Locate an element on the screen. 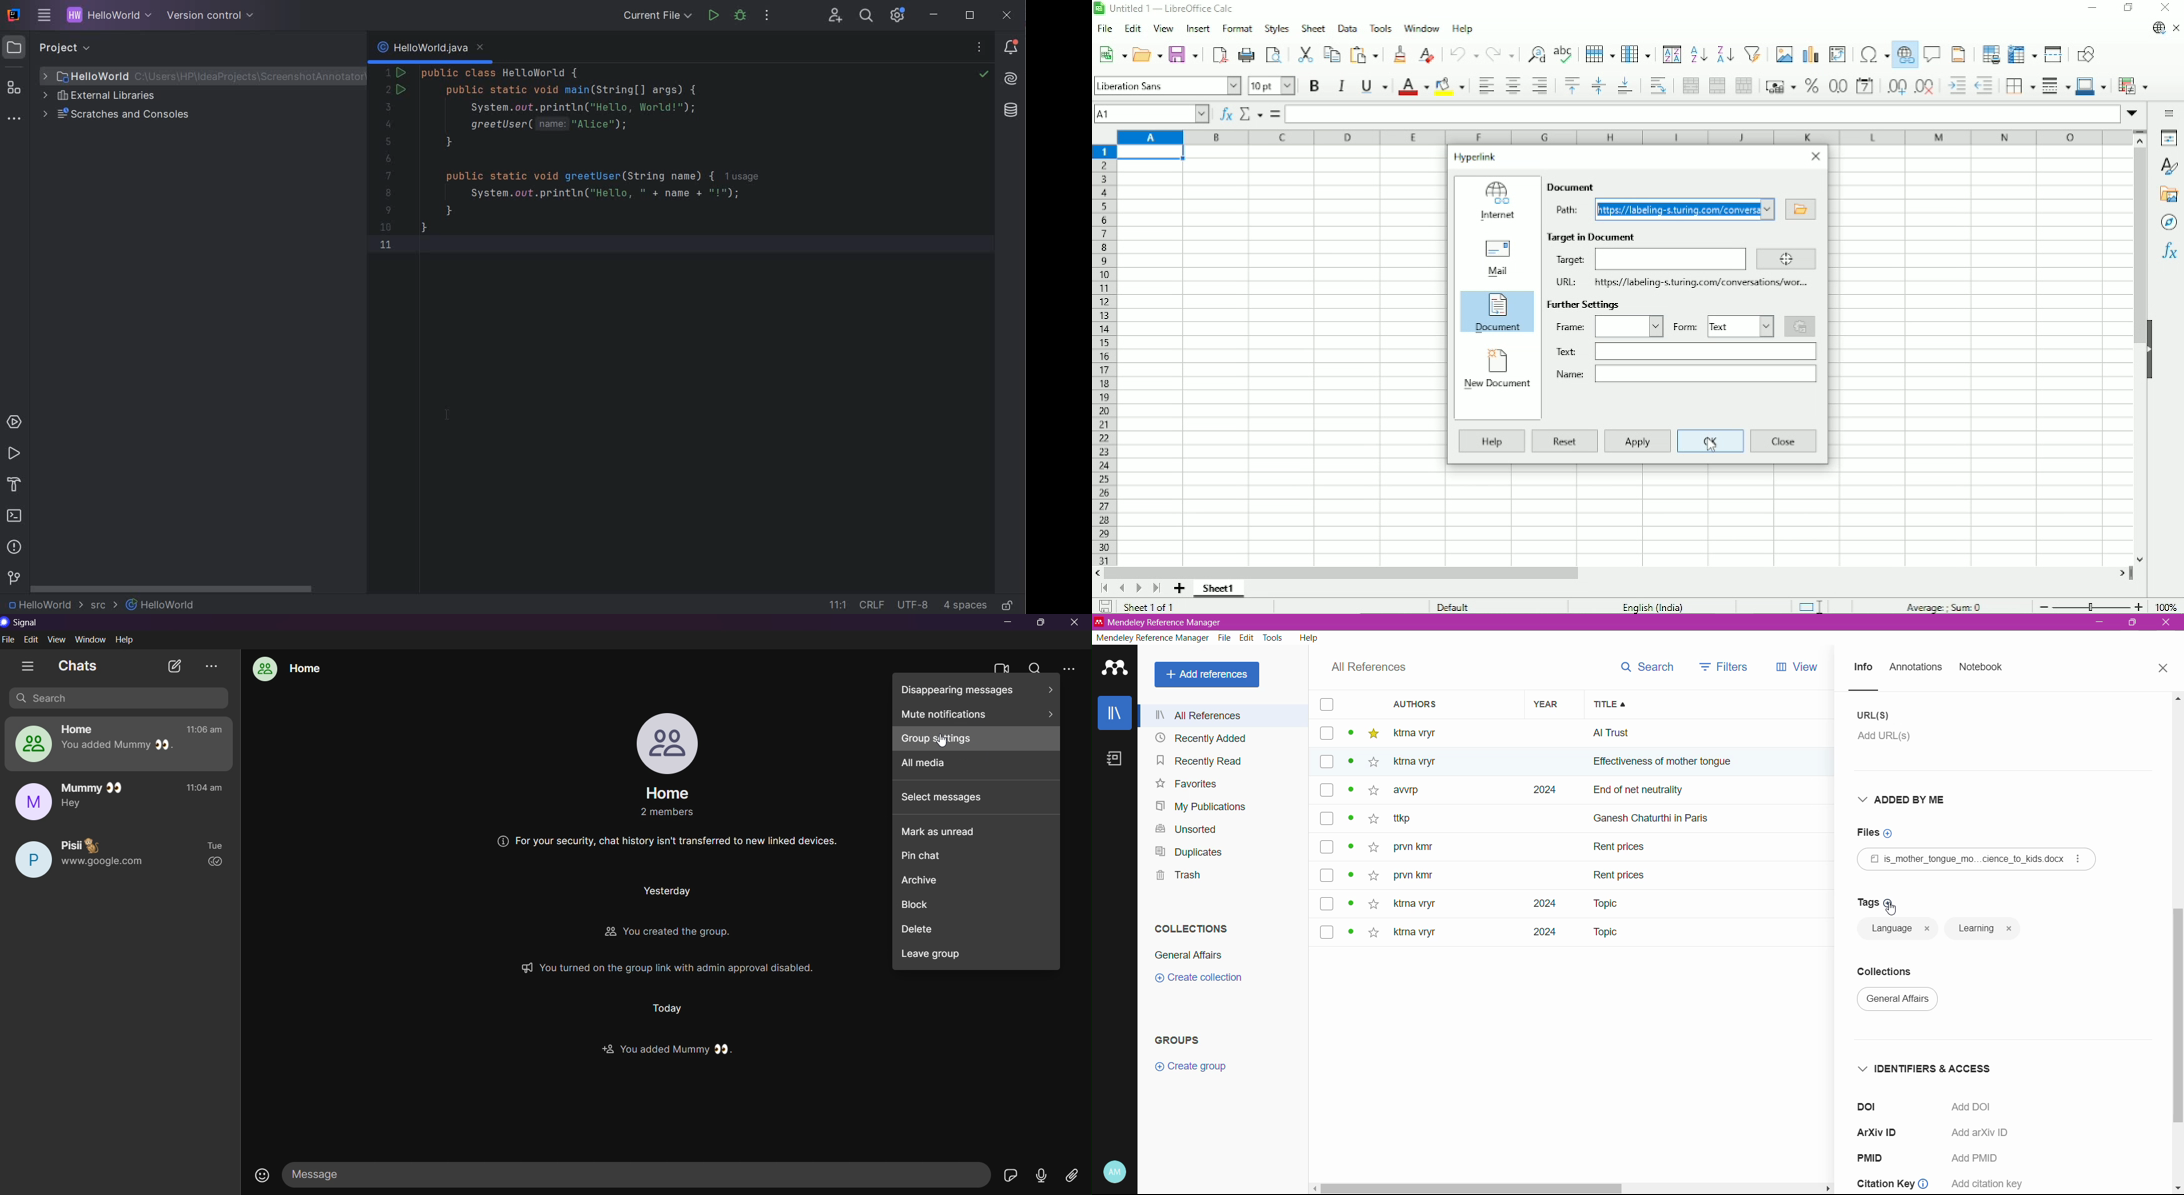  Trash is located at coordinates (1176, 875).